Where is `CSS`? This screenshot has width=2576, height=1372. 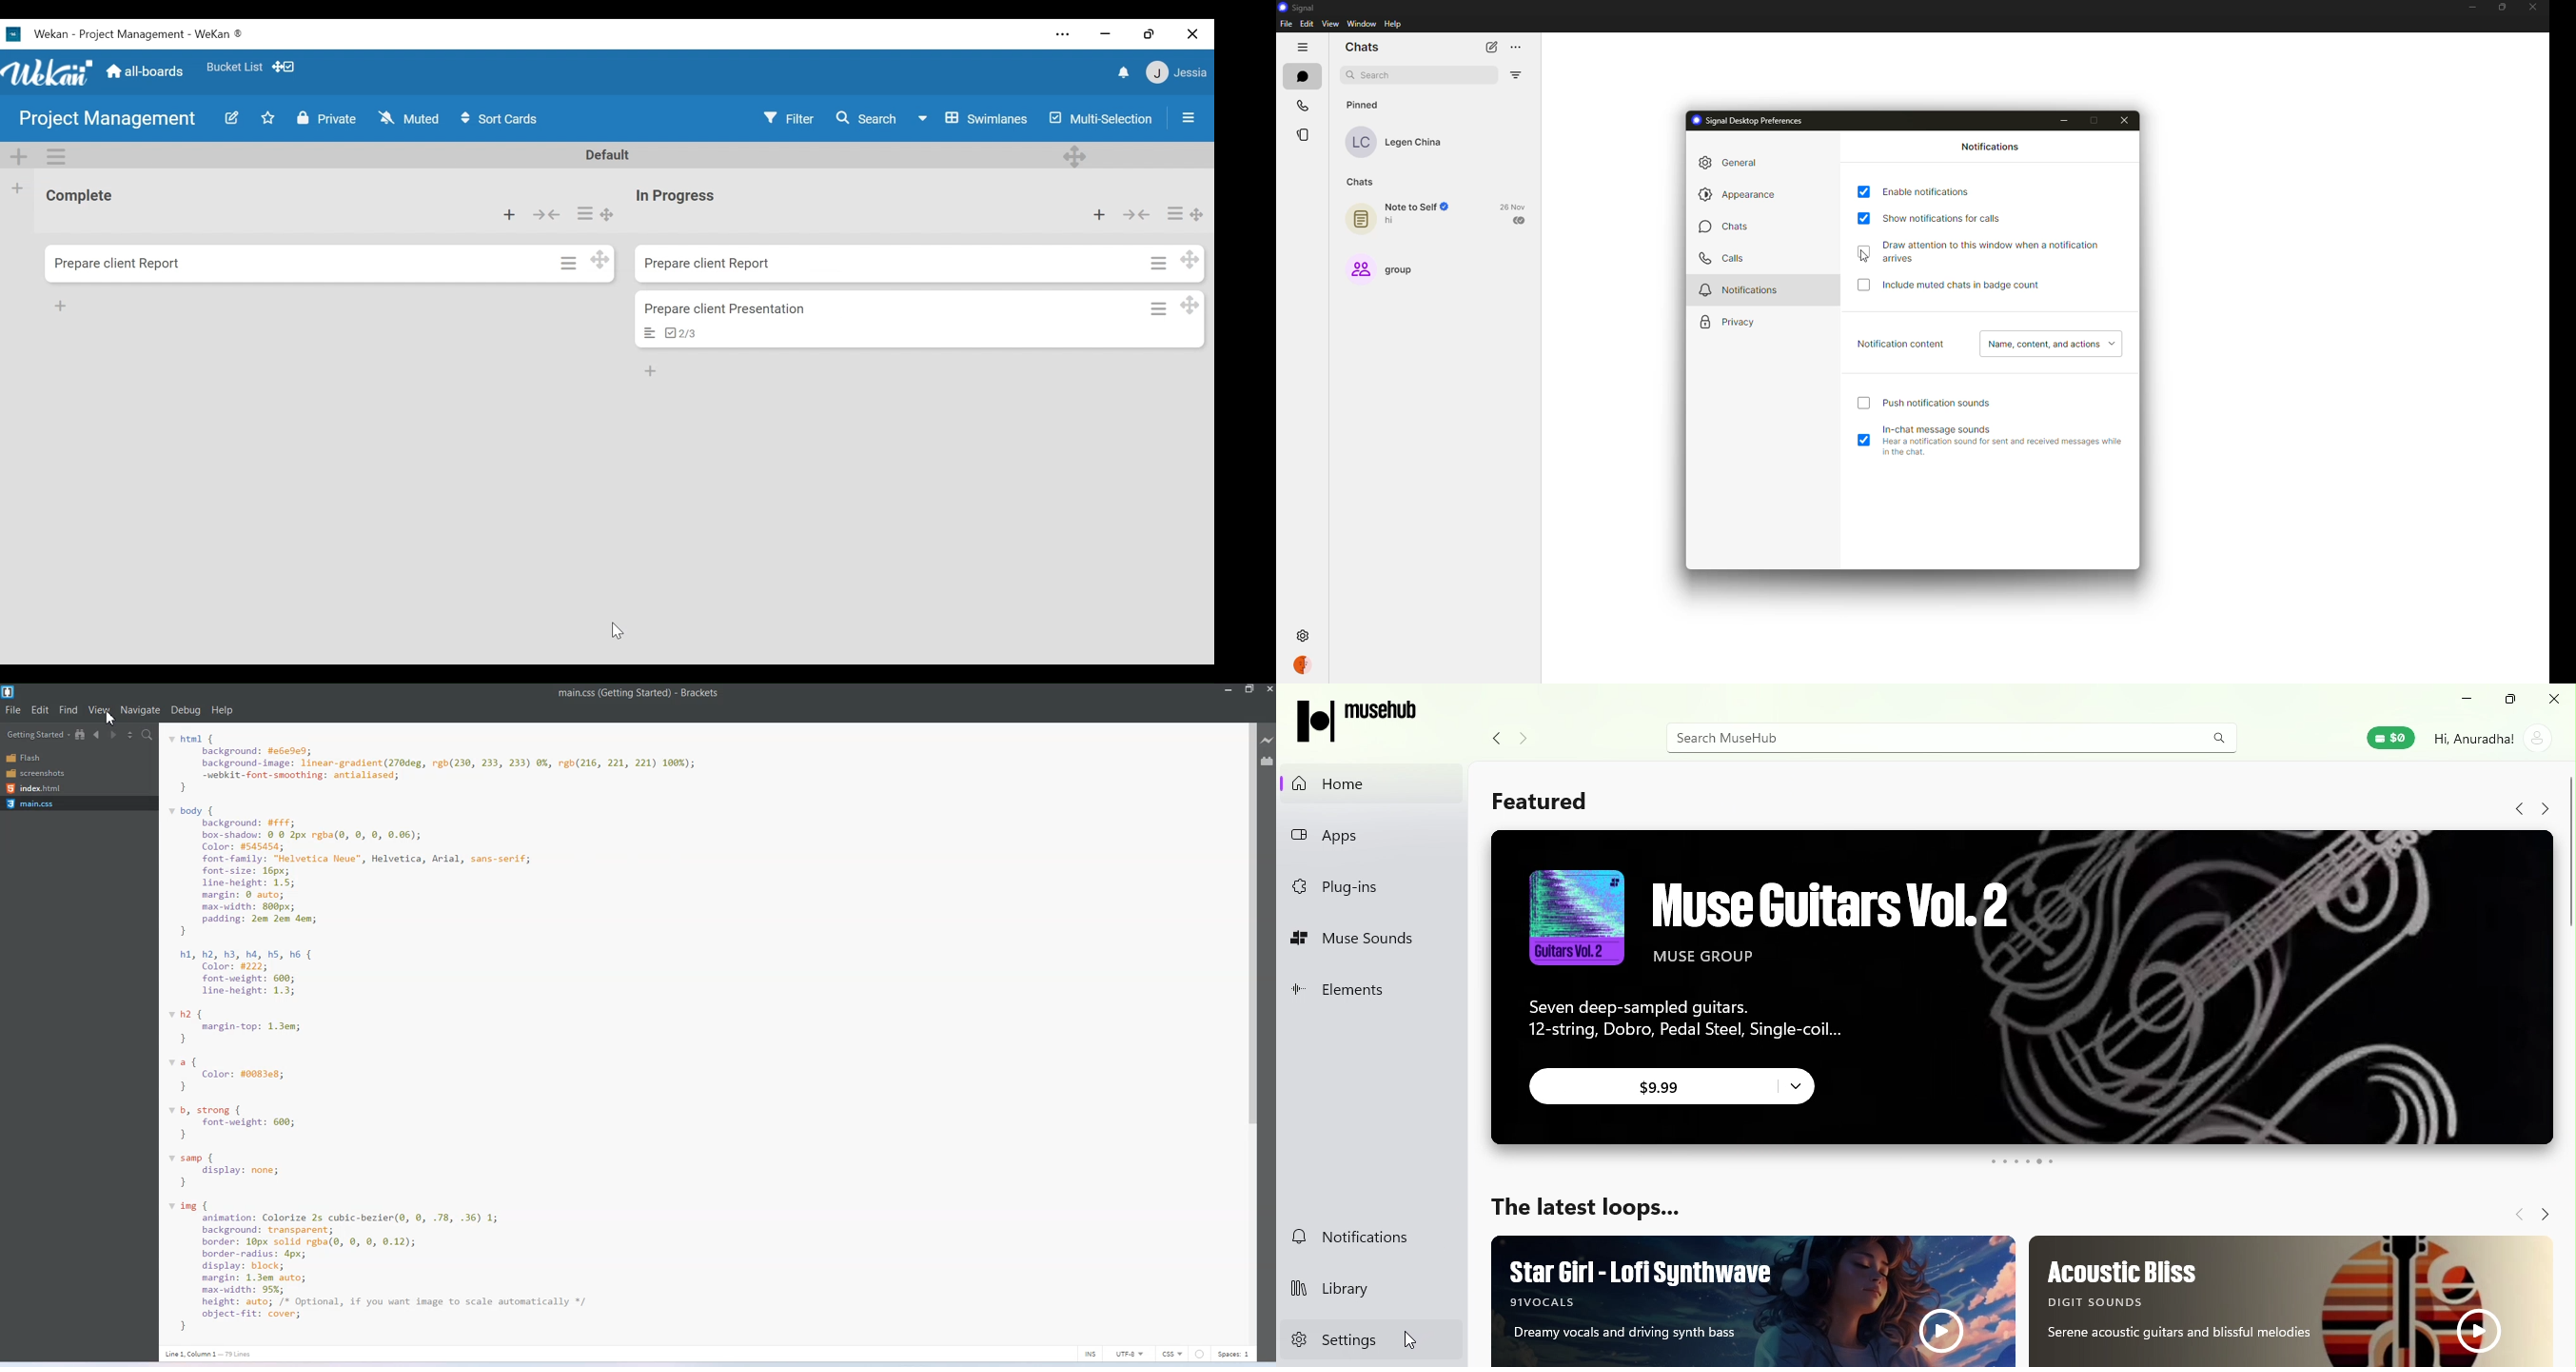
CSS is located at coordinates (1172, 1353).